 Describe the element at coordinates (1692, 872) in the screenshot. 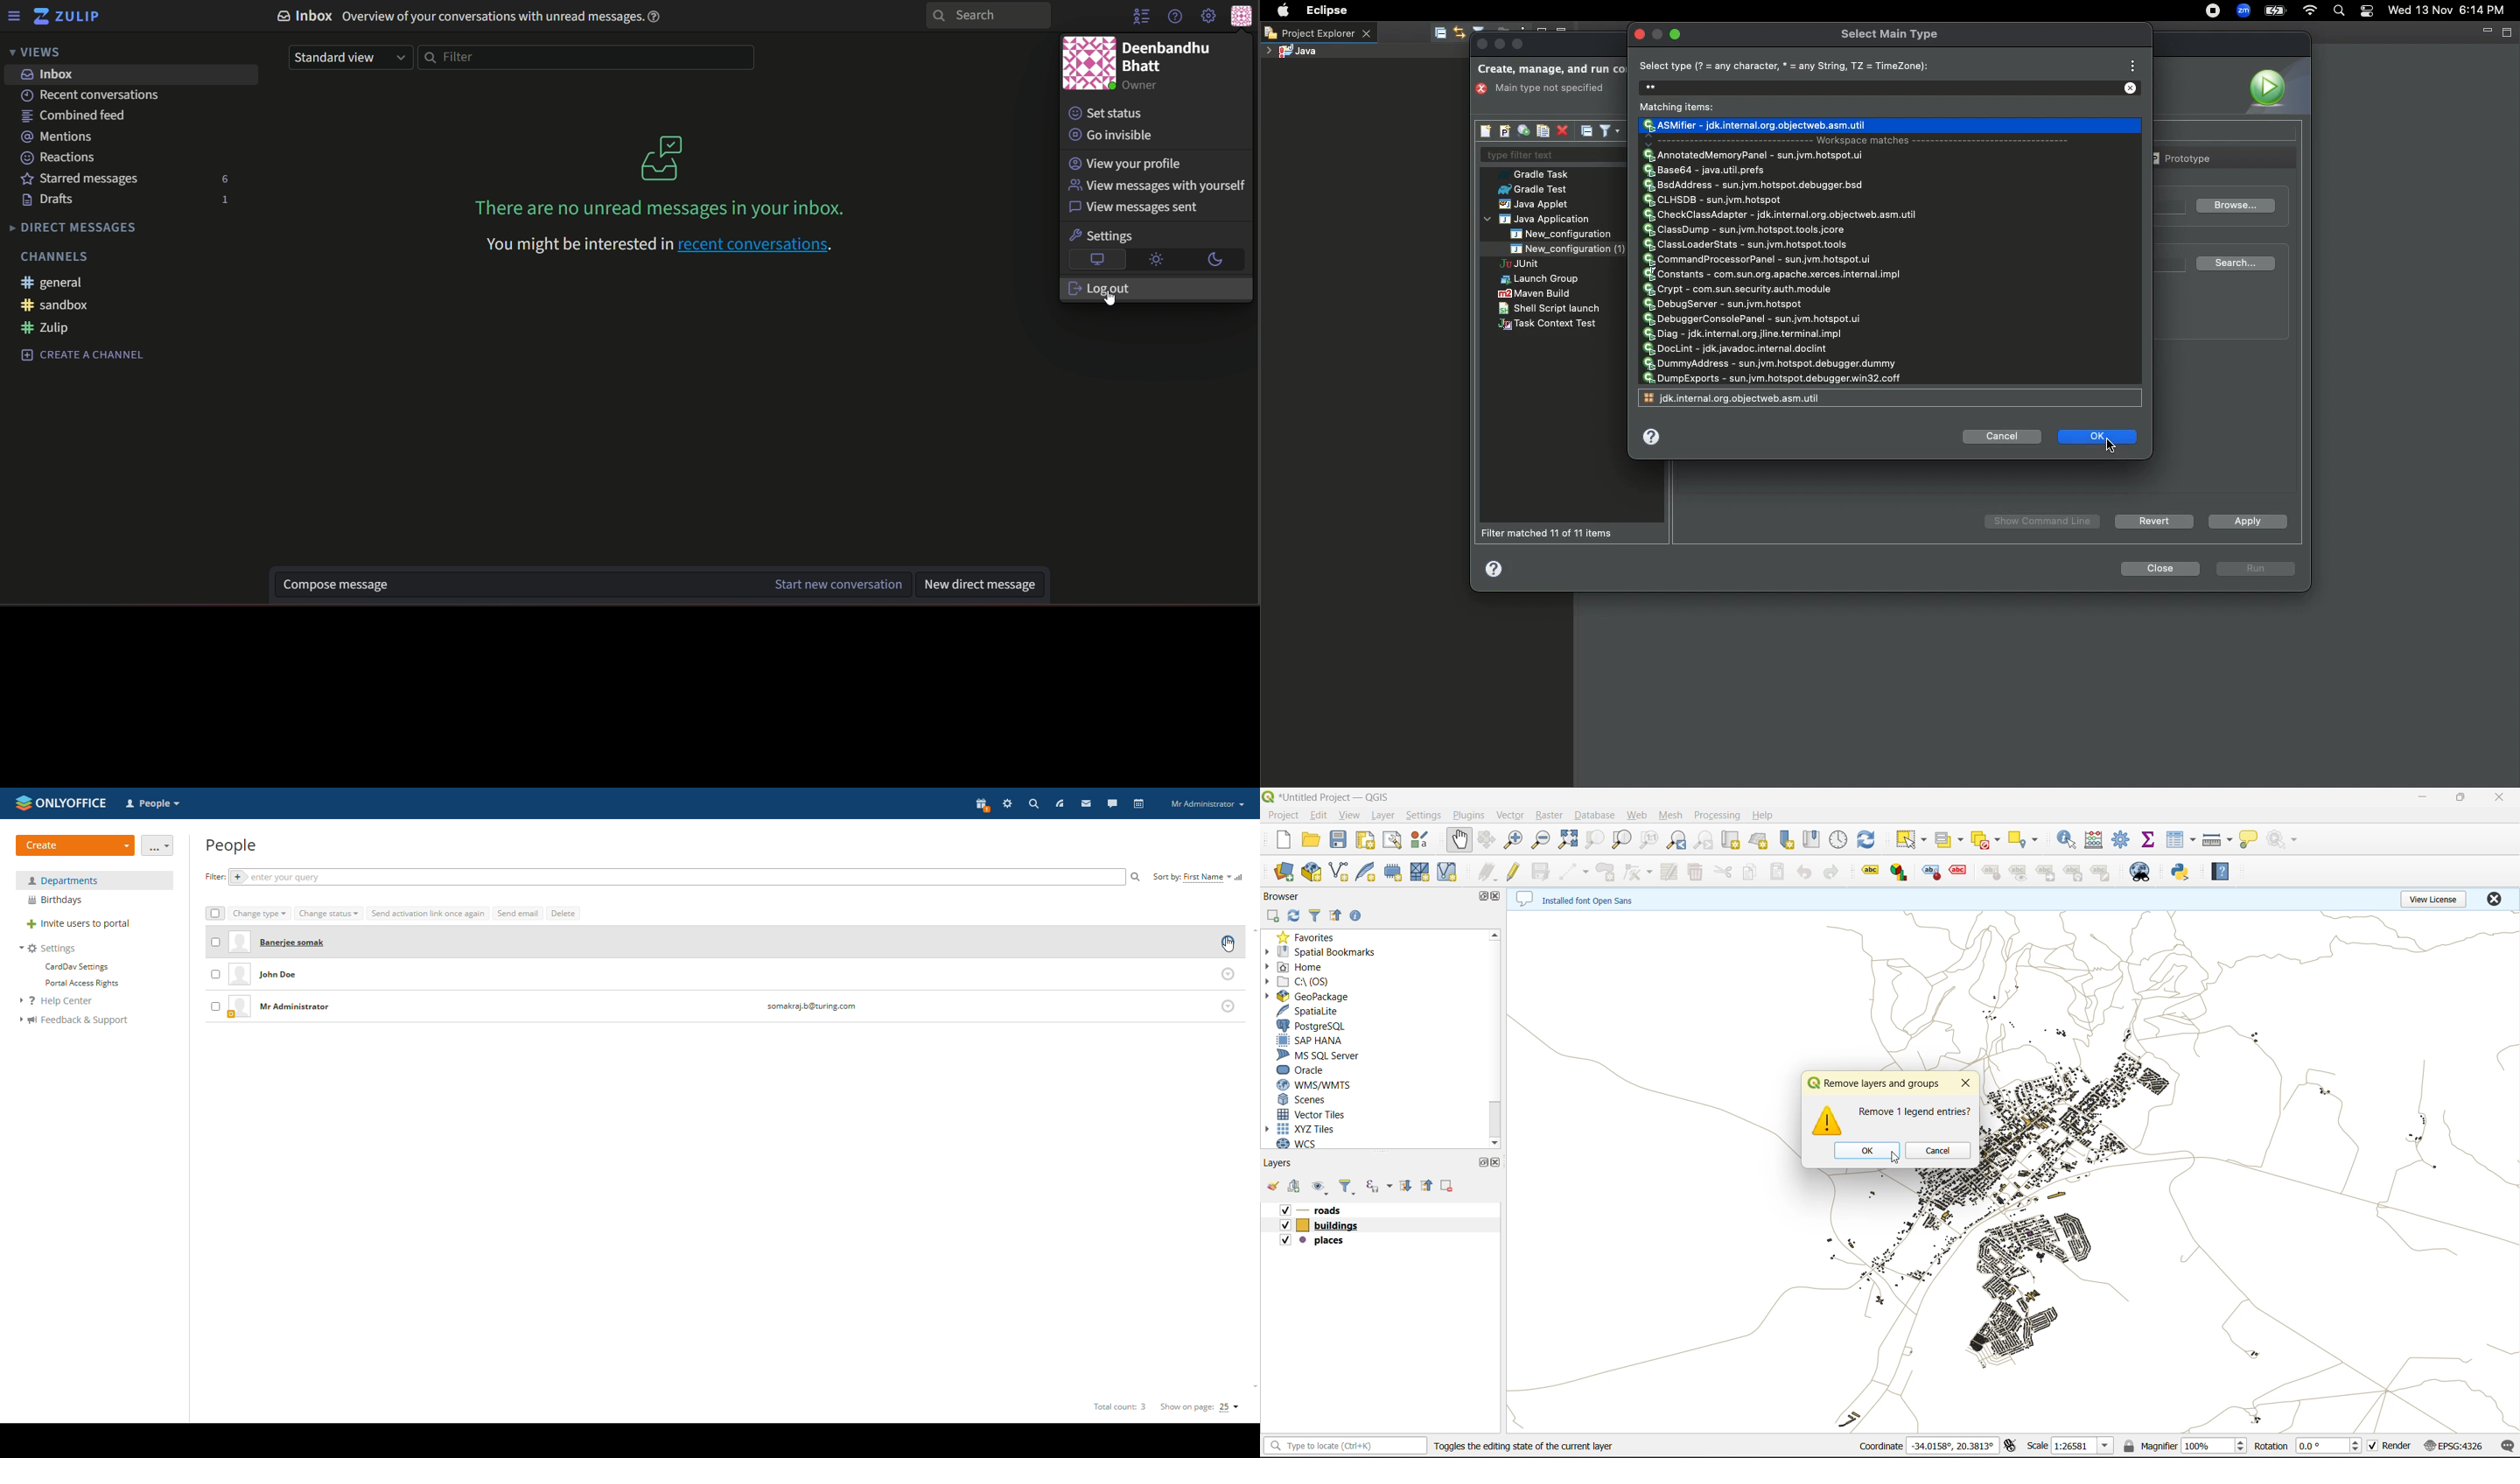

I see `delete` at that location.